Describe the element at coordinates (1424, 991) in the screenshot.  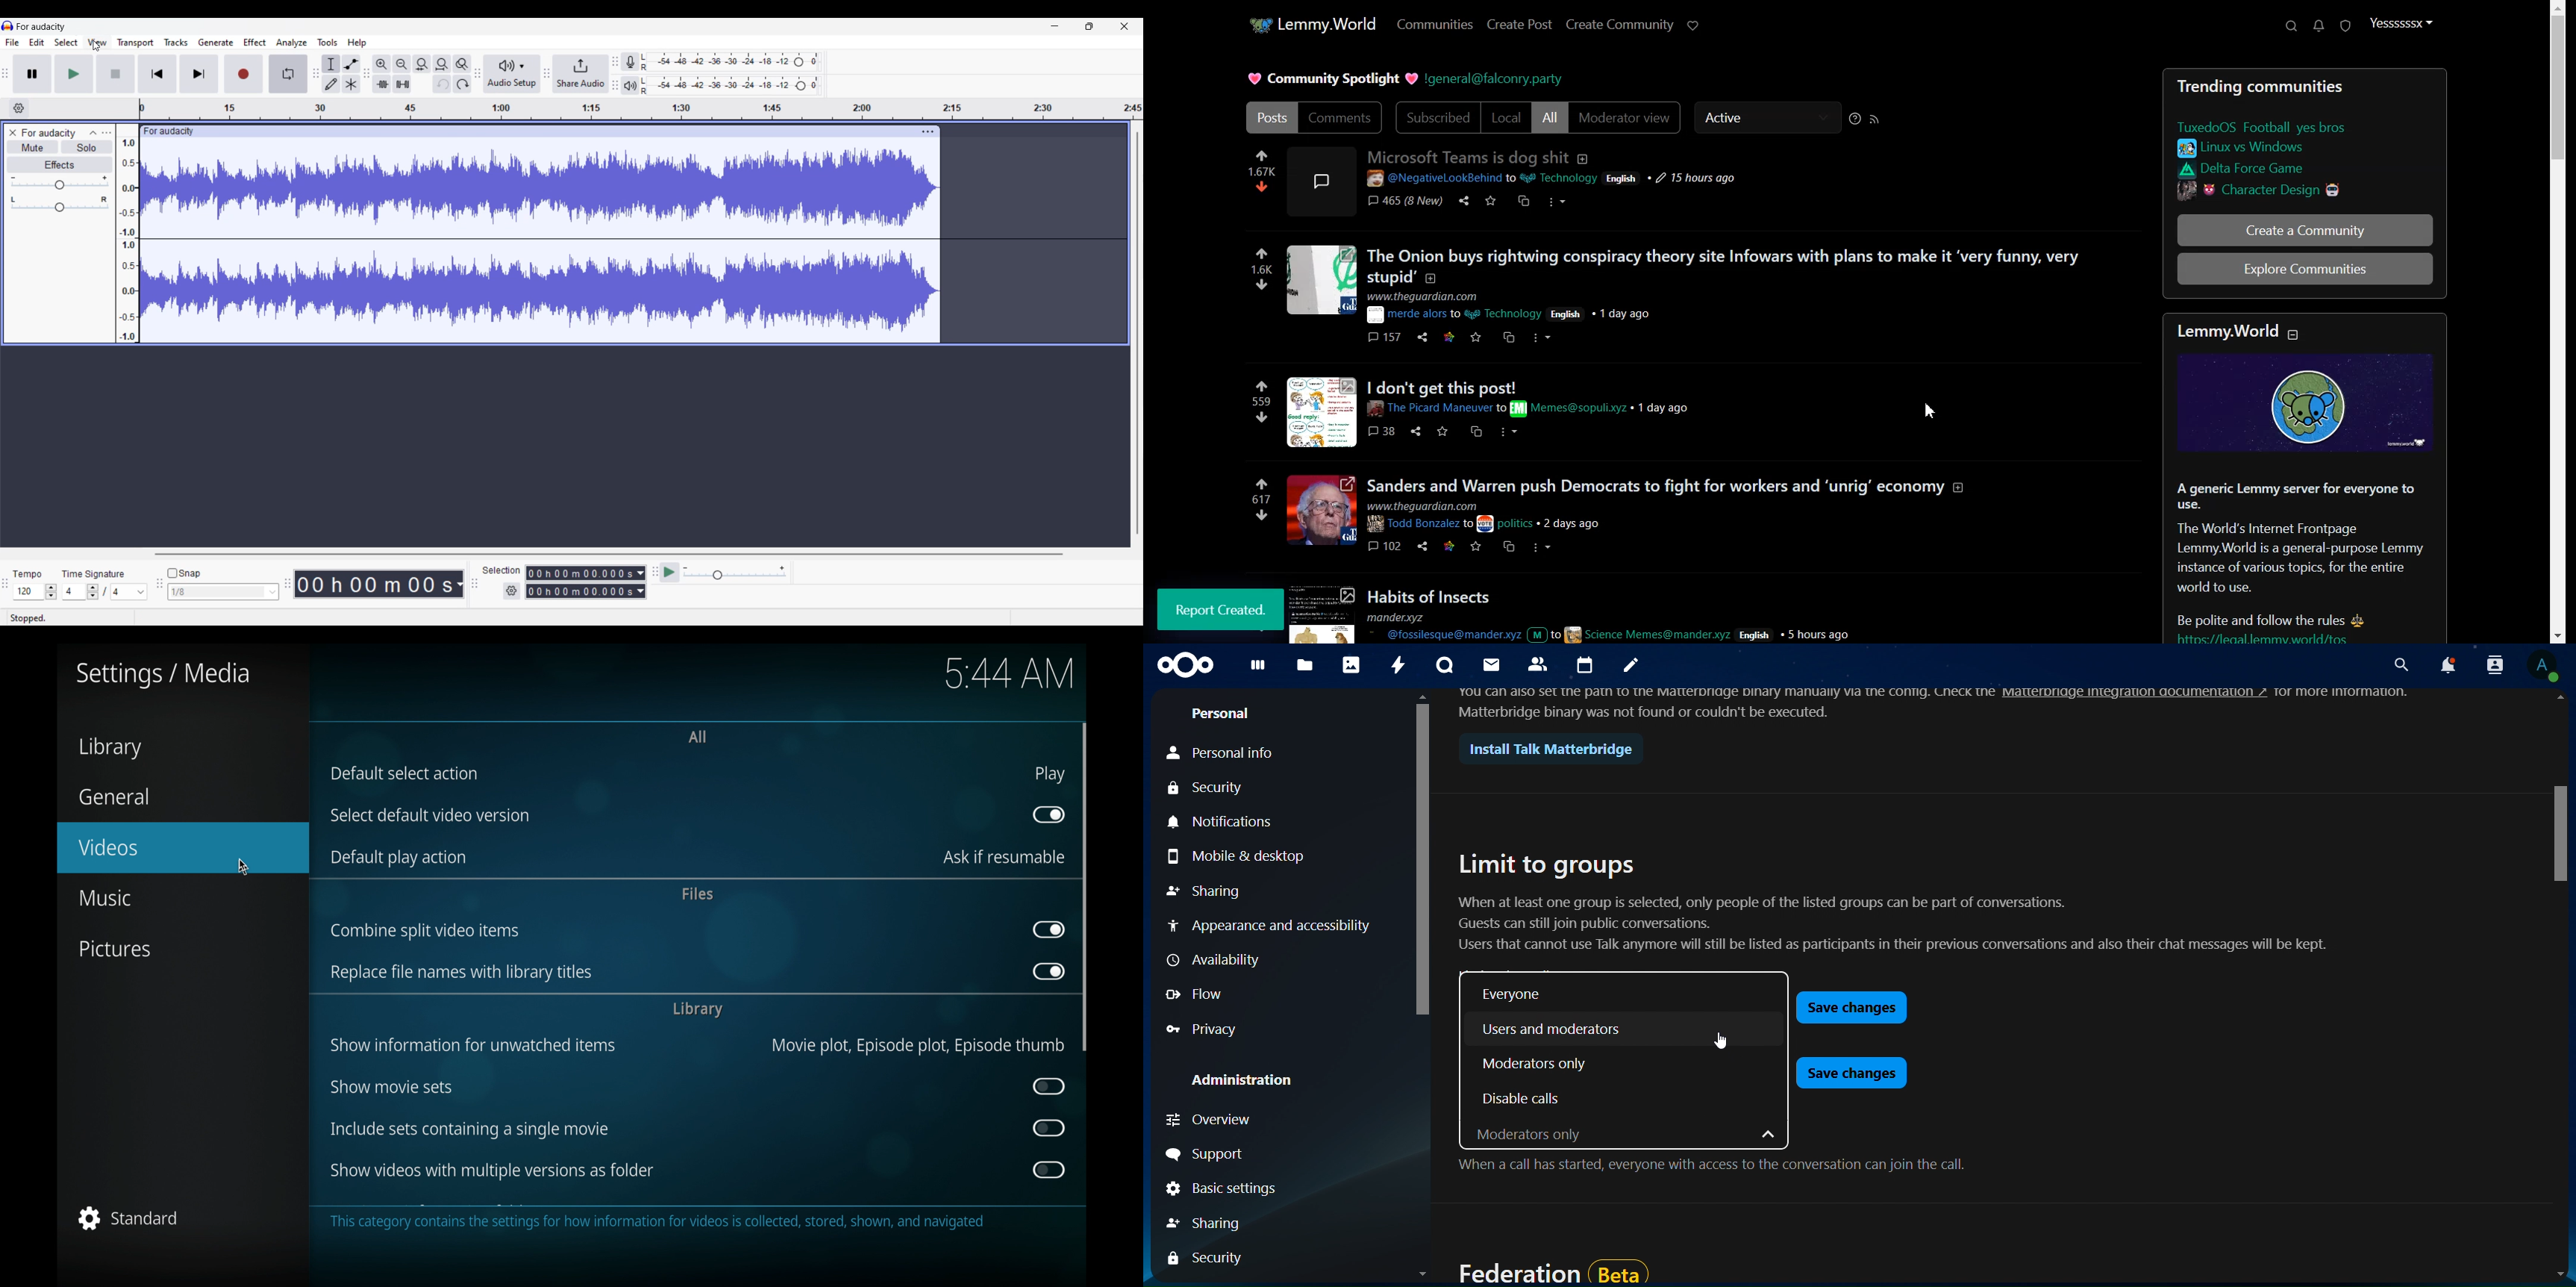
I see `scroll bar` at that location.